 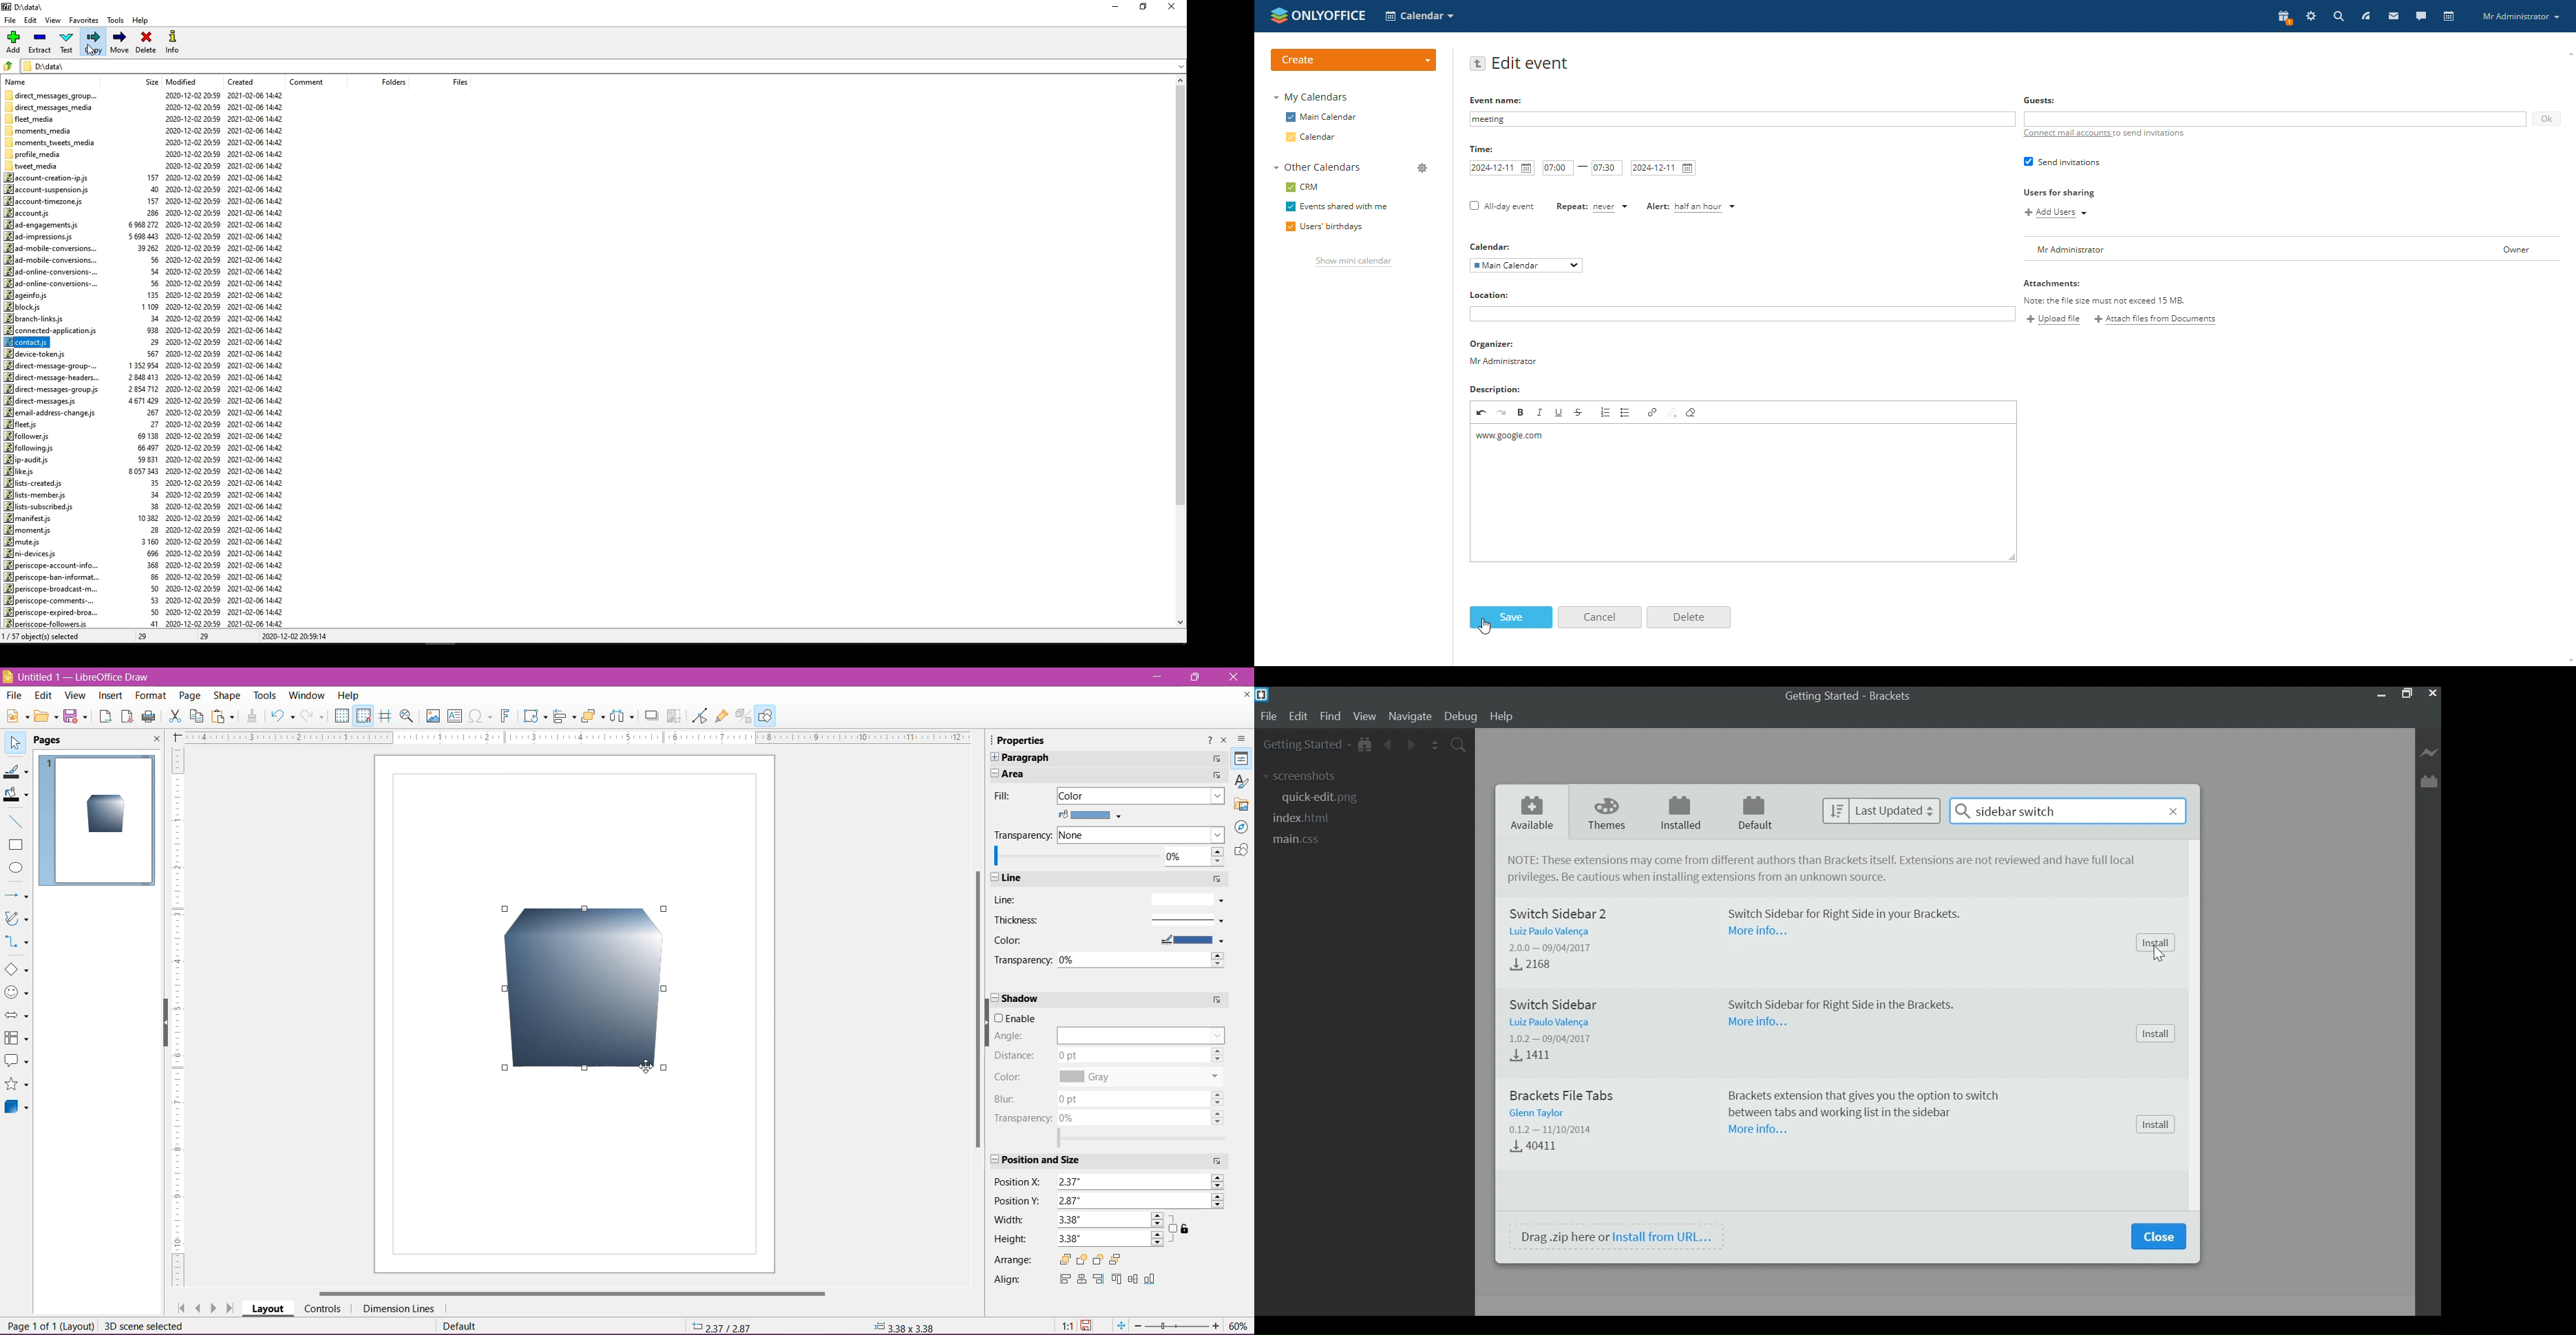 I want to click on upload file, so click(x=2054, y=319).